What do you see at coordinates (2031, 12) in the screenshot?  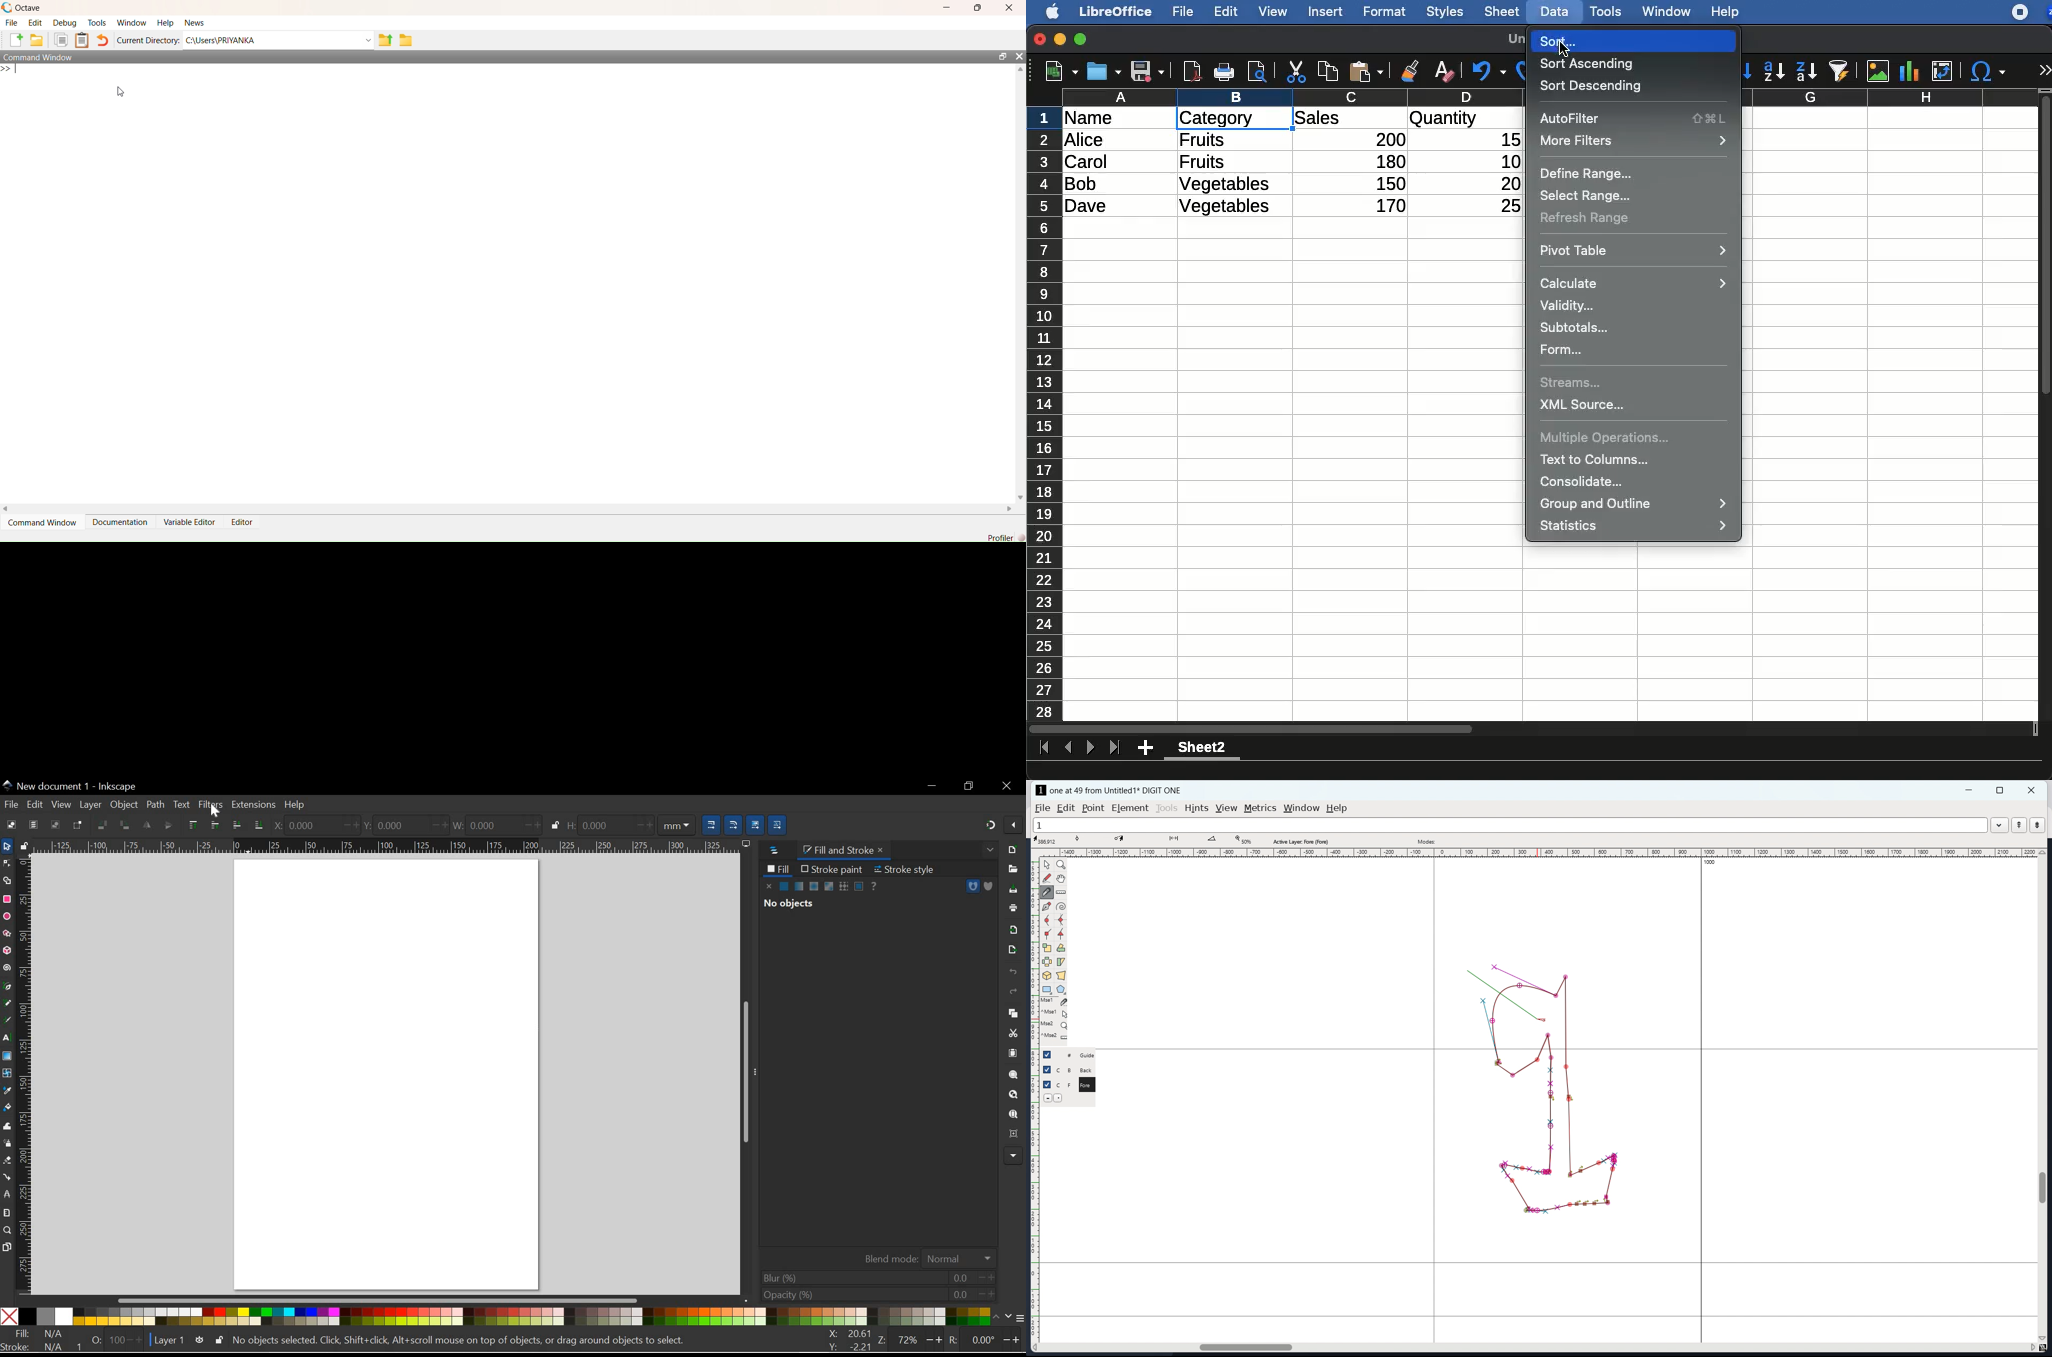 I see `extensions` at bounding box center [2031, 12].